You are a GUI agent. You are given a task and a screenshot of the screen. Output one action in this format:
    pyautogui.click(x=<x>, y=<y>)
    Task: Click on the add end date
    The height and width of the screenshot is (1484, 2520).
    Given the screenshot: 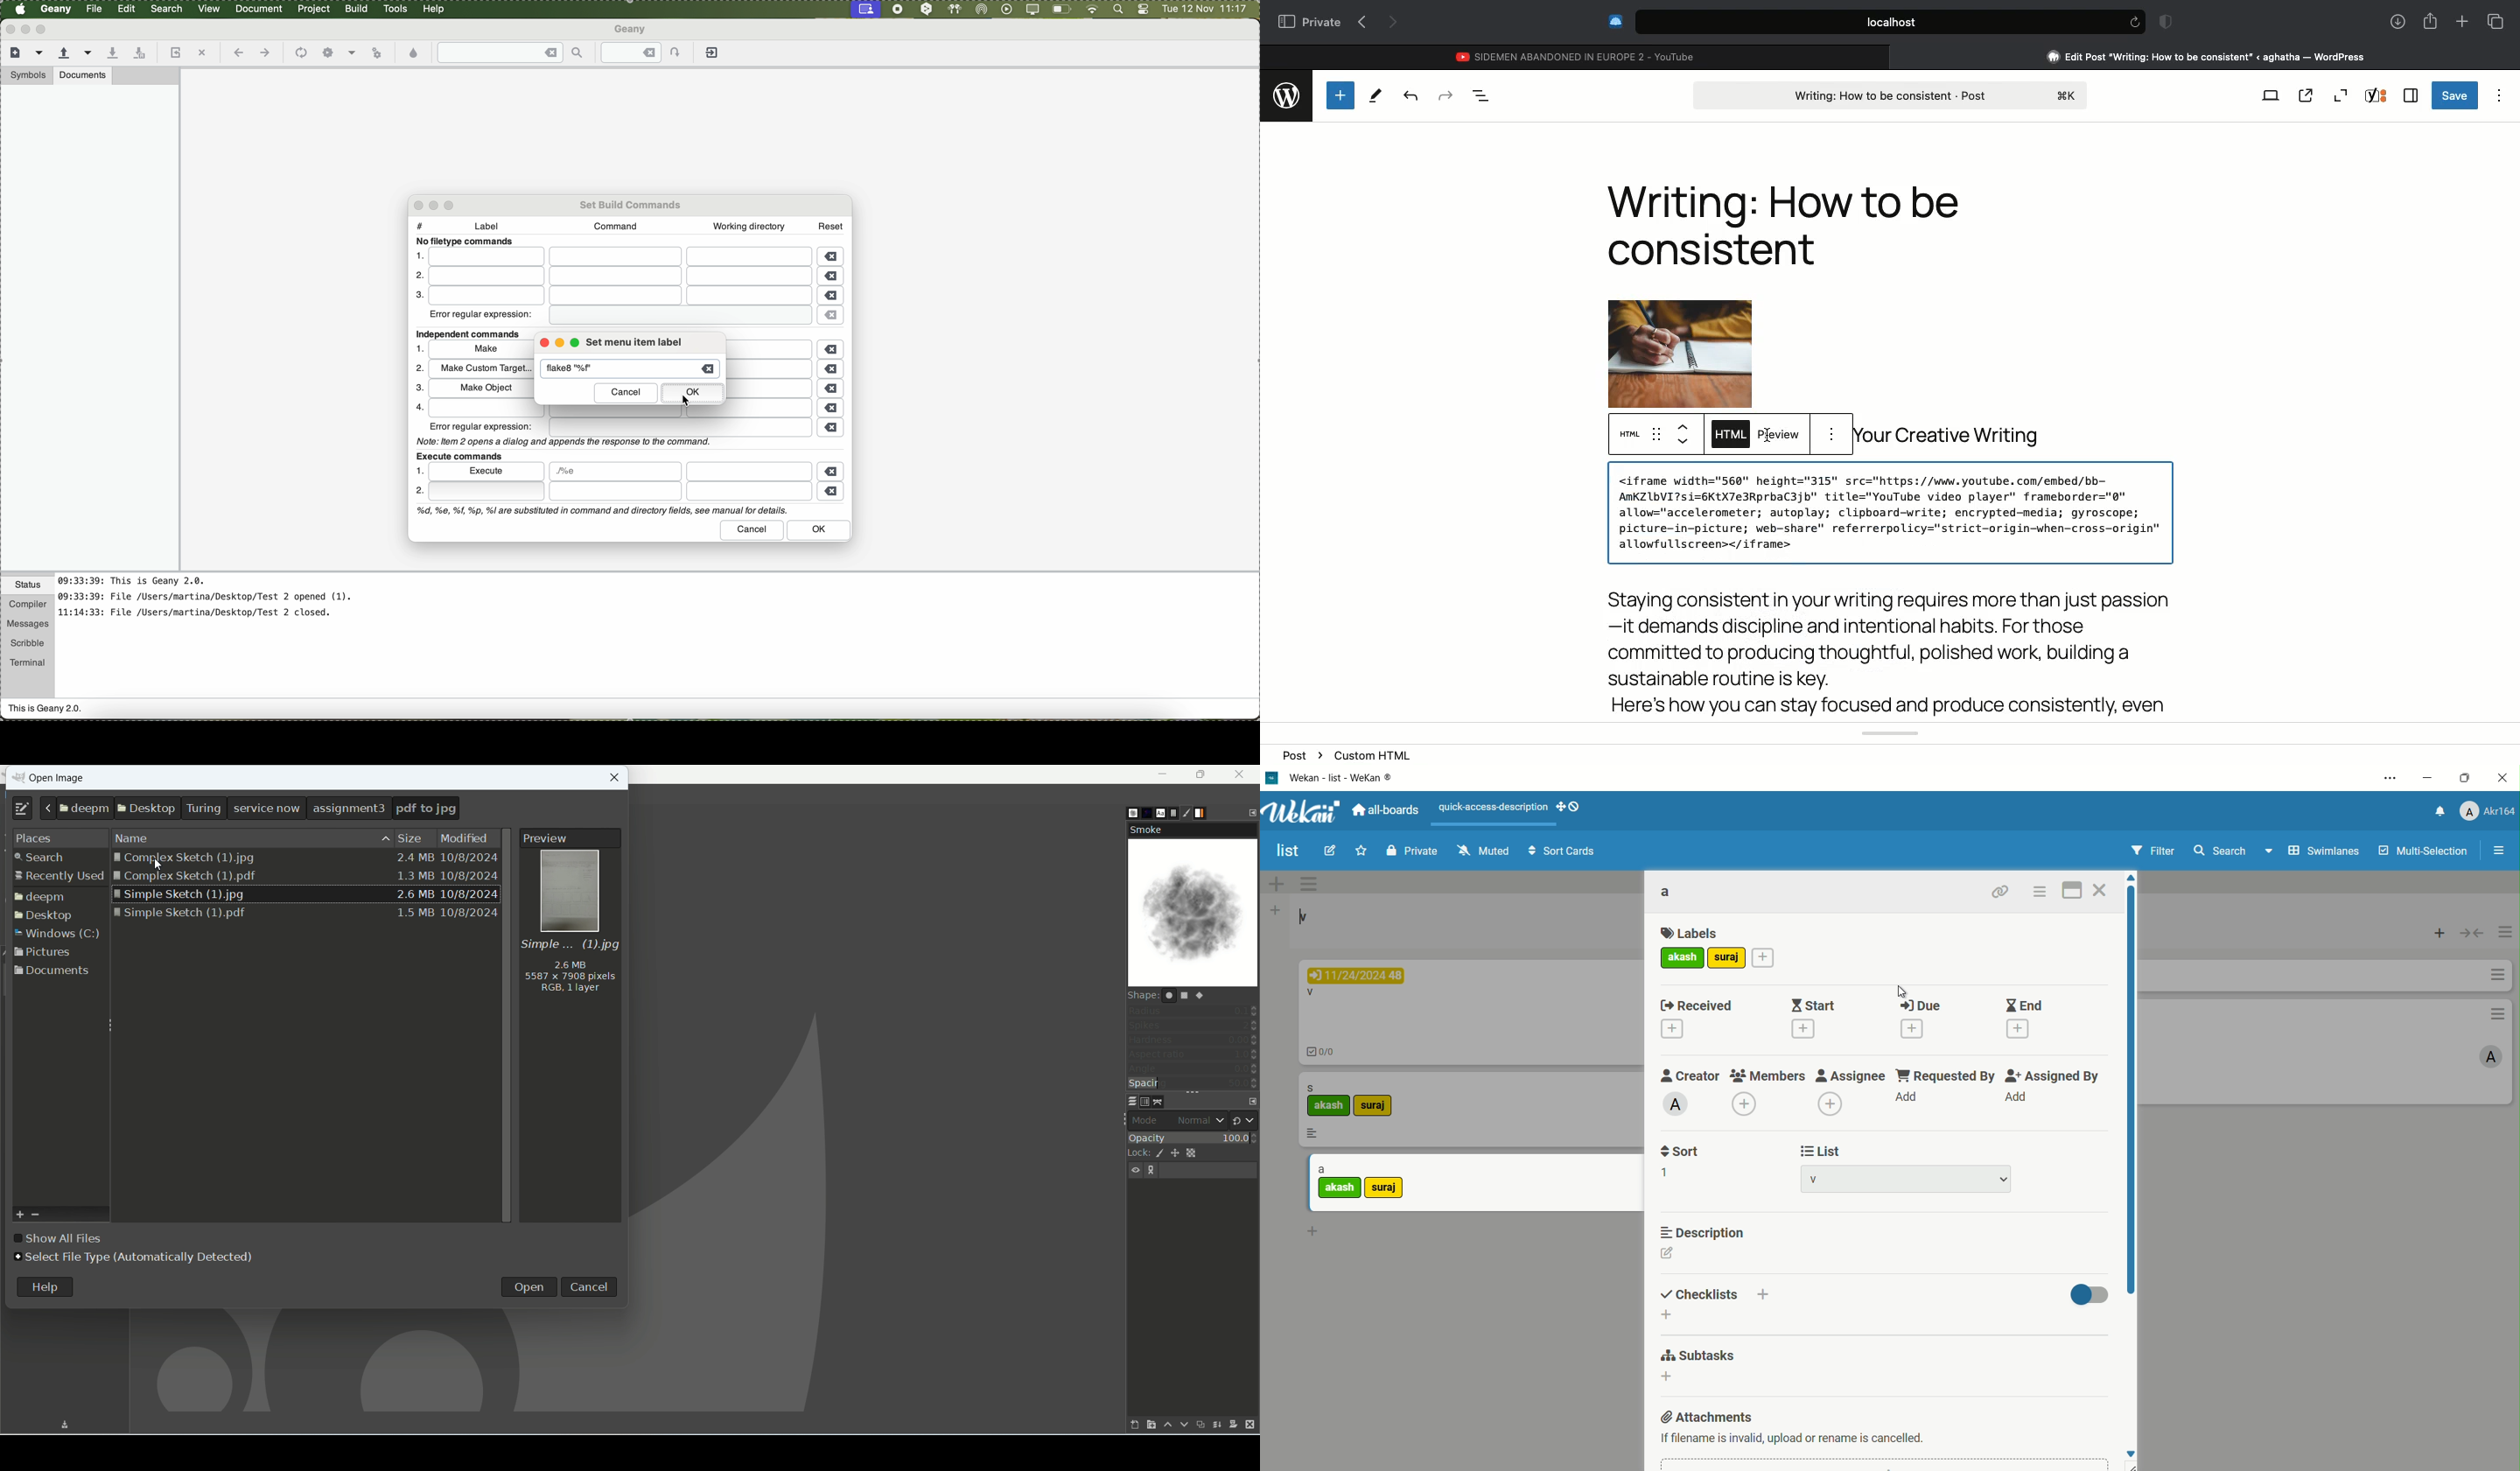 What is the action you would take?
    pyautogui.click(x=2019, y=1028)
    